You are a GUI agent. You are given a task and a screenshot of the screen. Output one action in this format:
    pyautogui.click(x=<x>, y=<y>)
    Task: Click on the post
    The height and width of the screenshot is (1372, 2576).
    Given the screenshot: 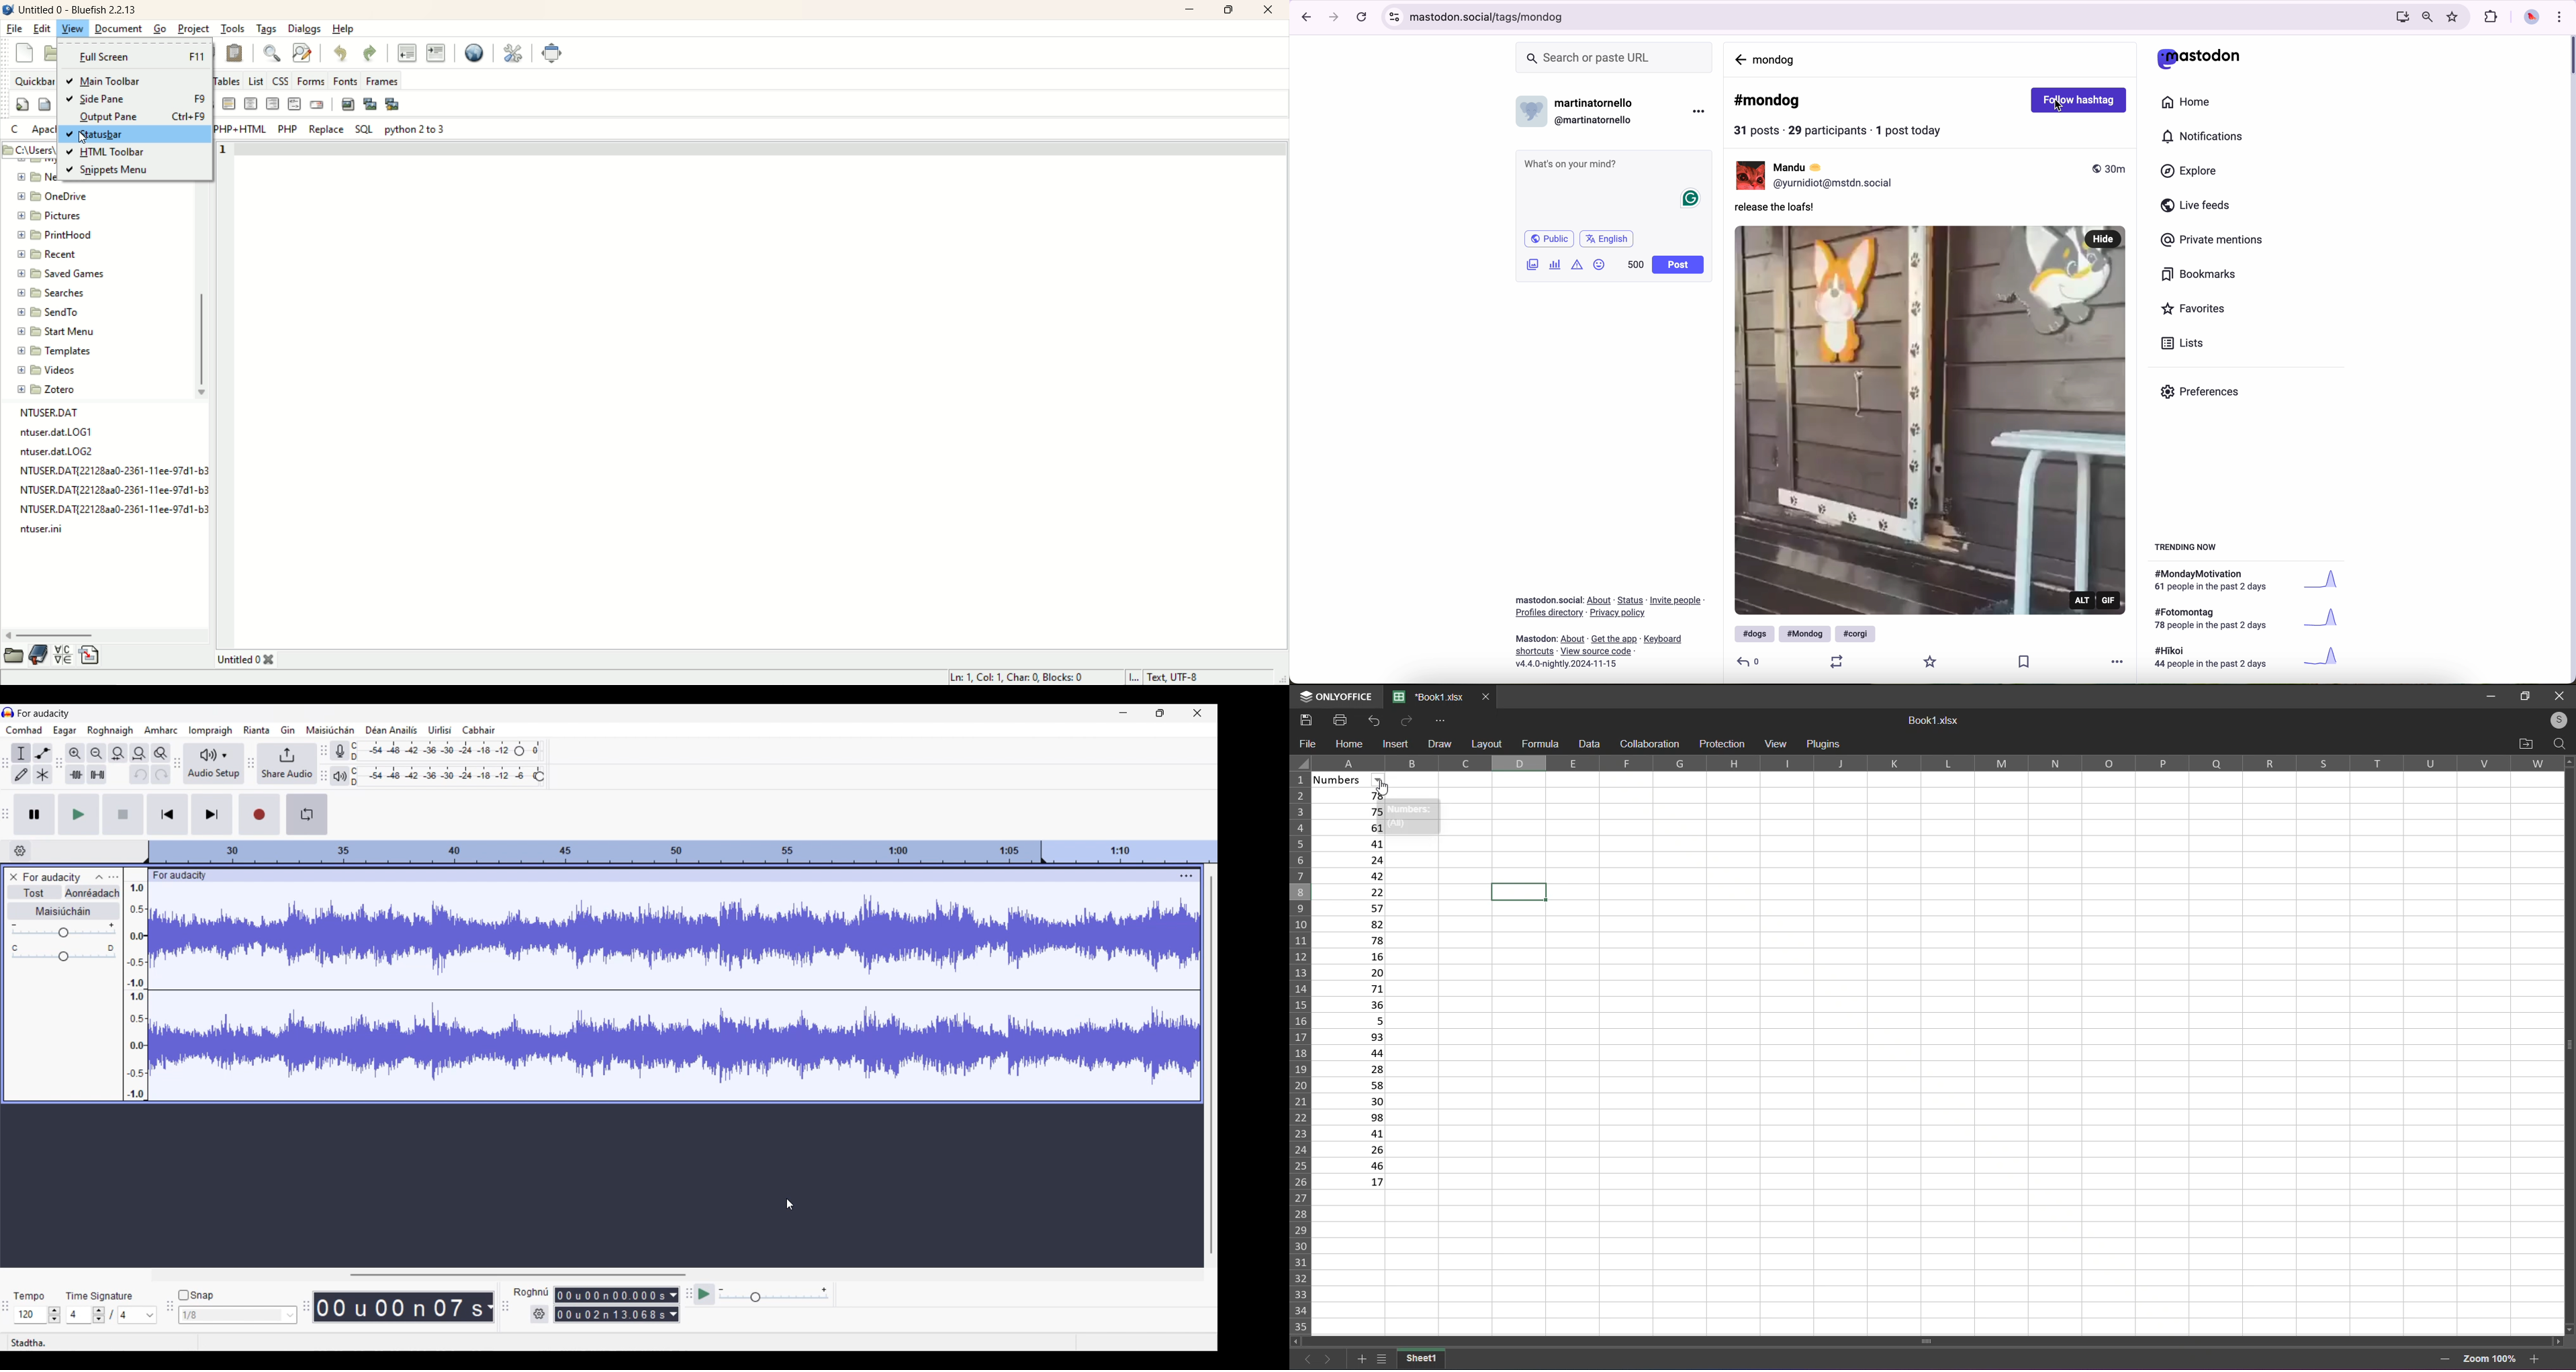 What is the action you would take?
    pyautogui.click(x=1679, y=265)
    